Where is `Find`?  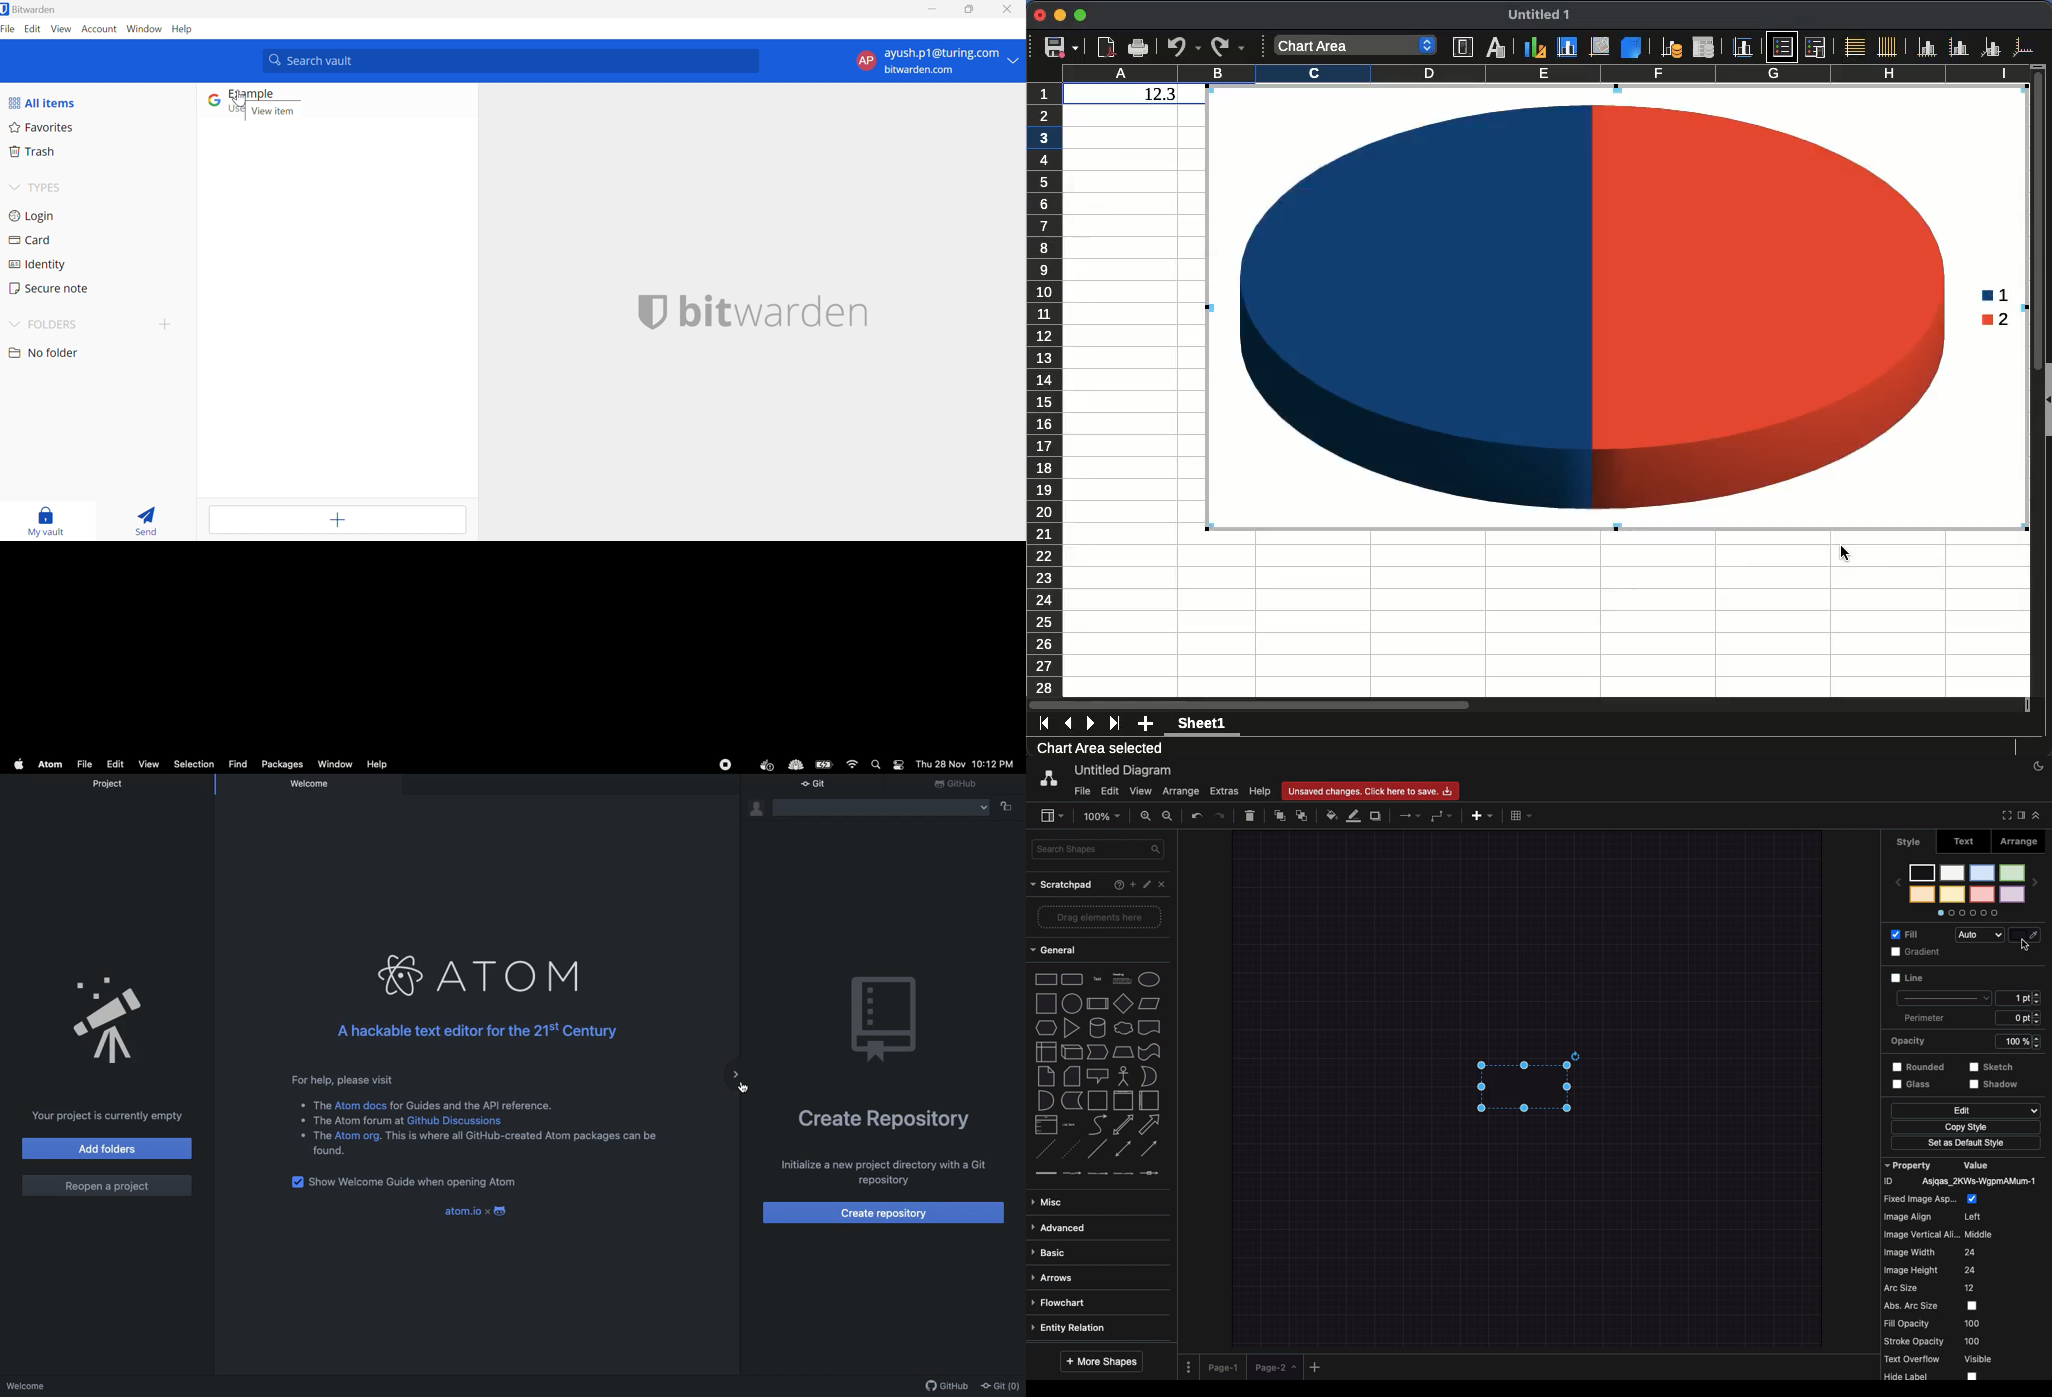 Find is located at coordinates (238, 765).